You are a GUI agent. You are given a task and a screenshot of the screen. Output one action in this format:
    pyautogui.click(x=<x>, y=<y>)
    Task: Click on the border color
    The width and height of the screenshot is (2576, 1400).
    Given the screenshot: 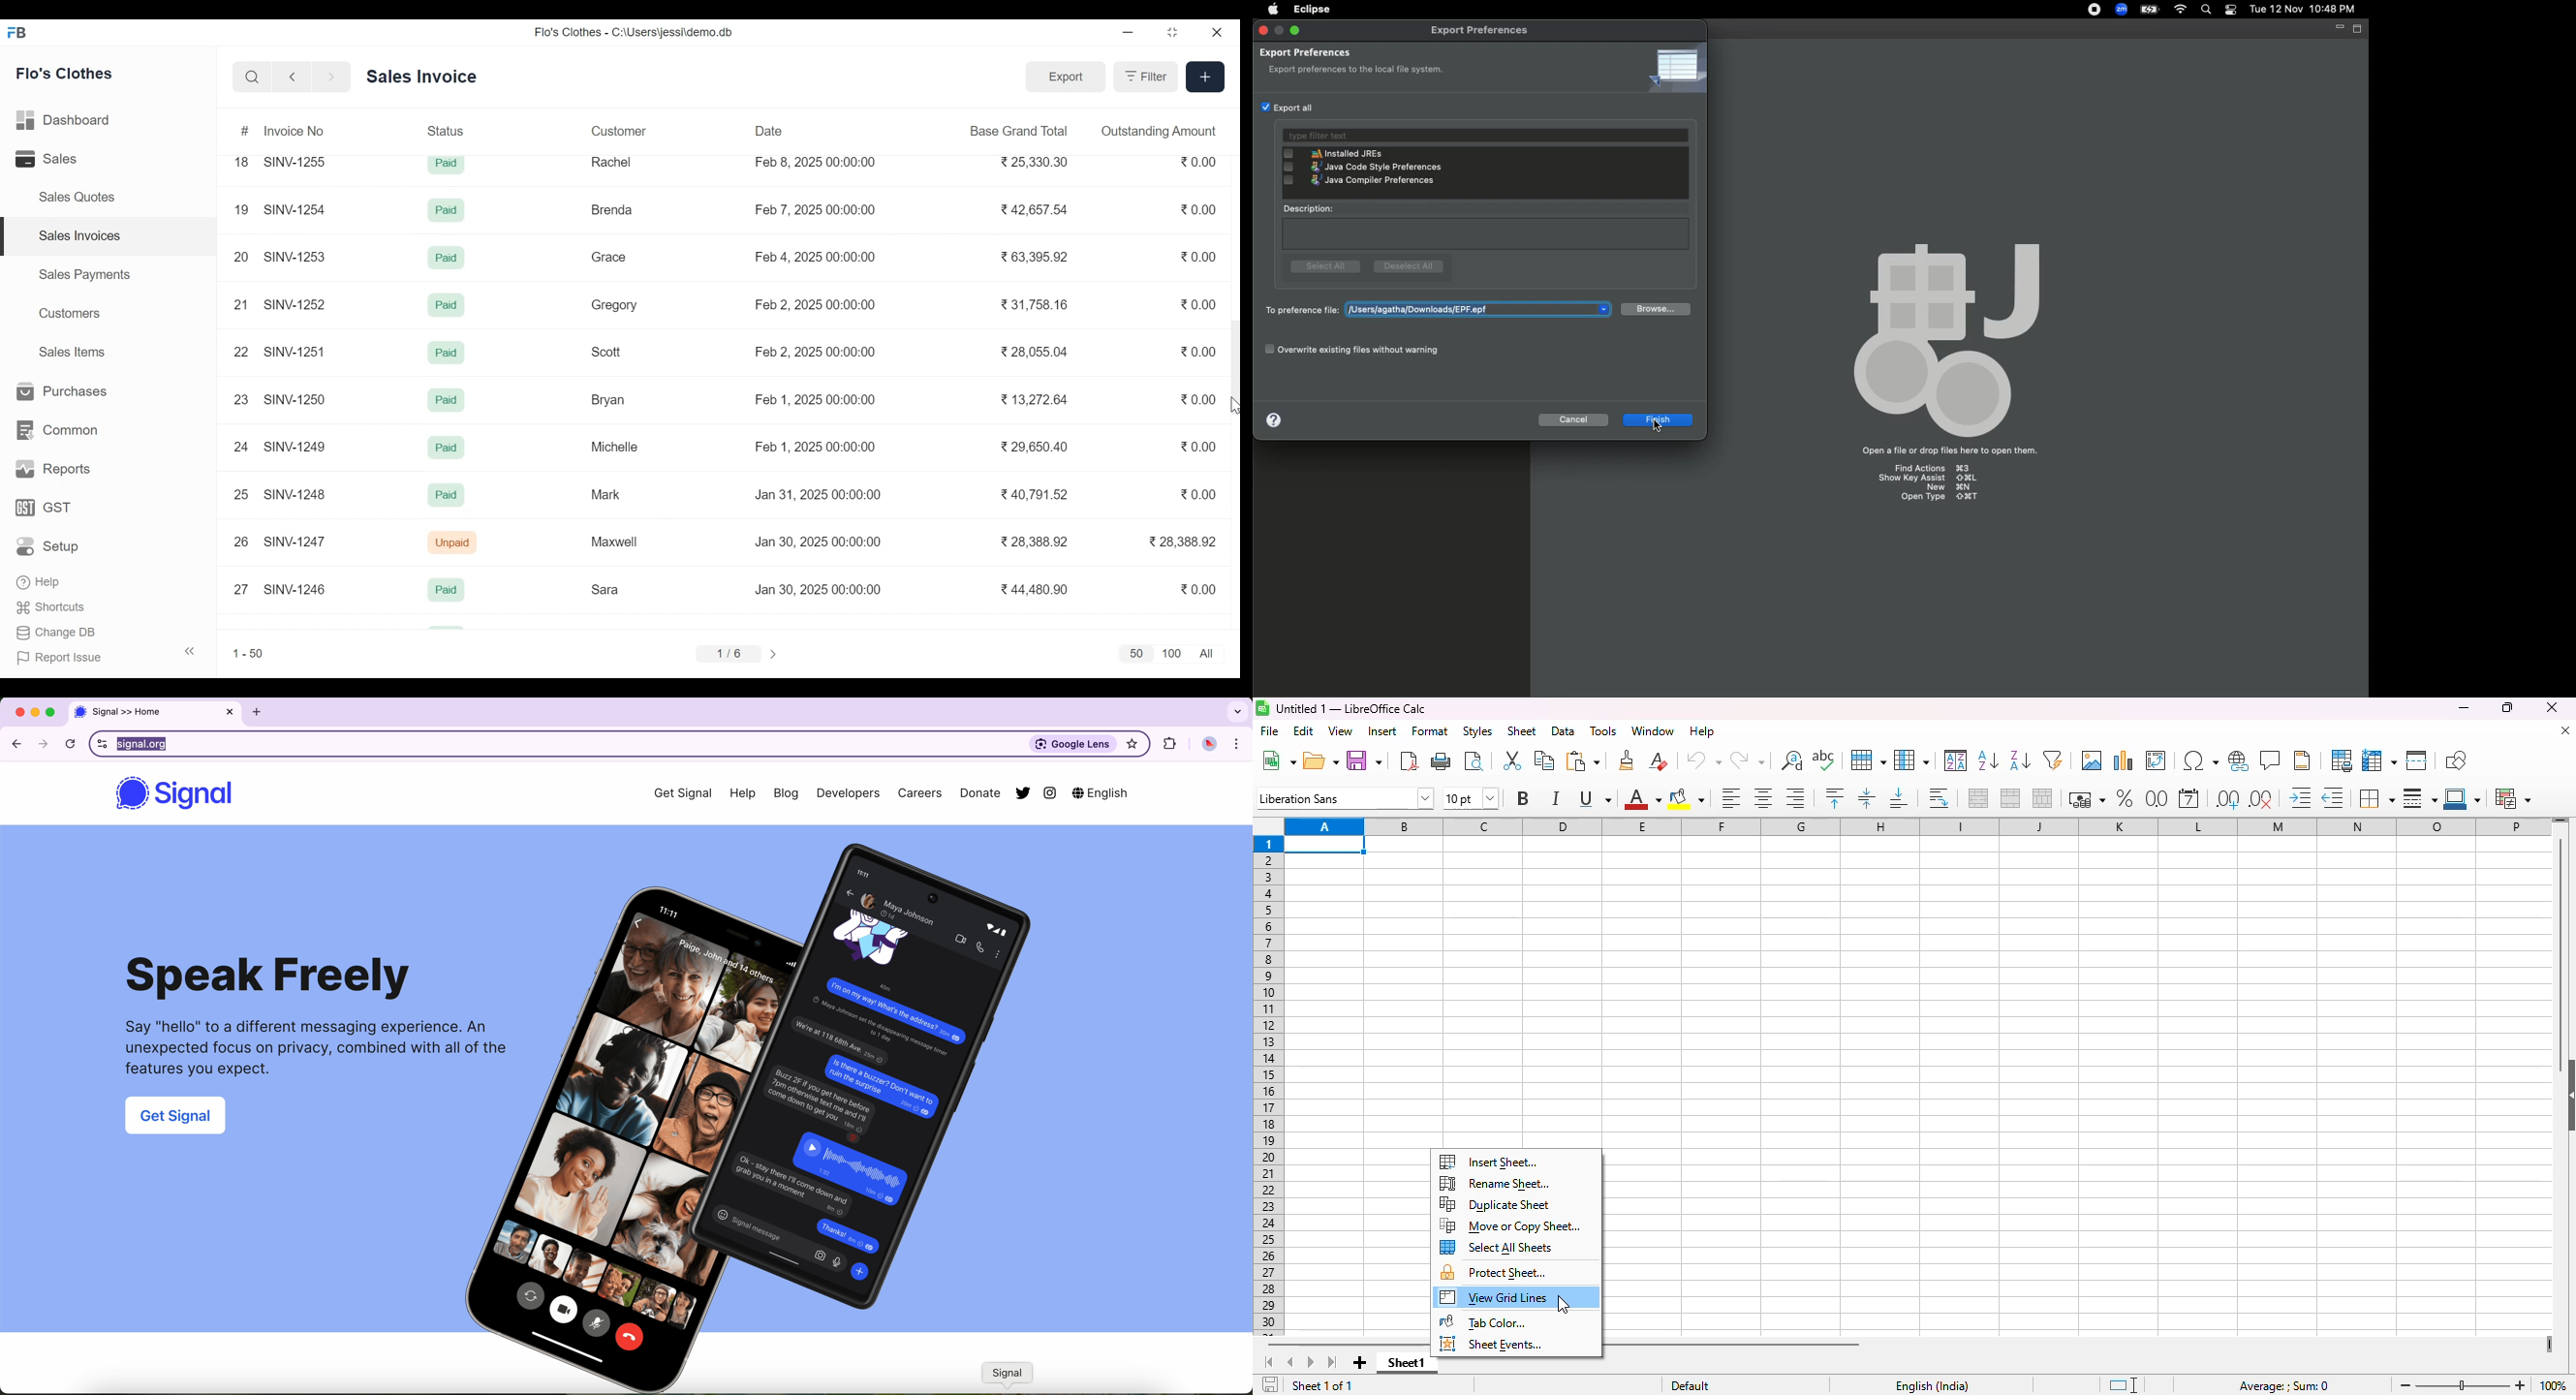 What is the action you would take?
    pyautogui.click(x=2463, y=798)
    